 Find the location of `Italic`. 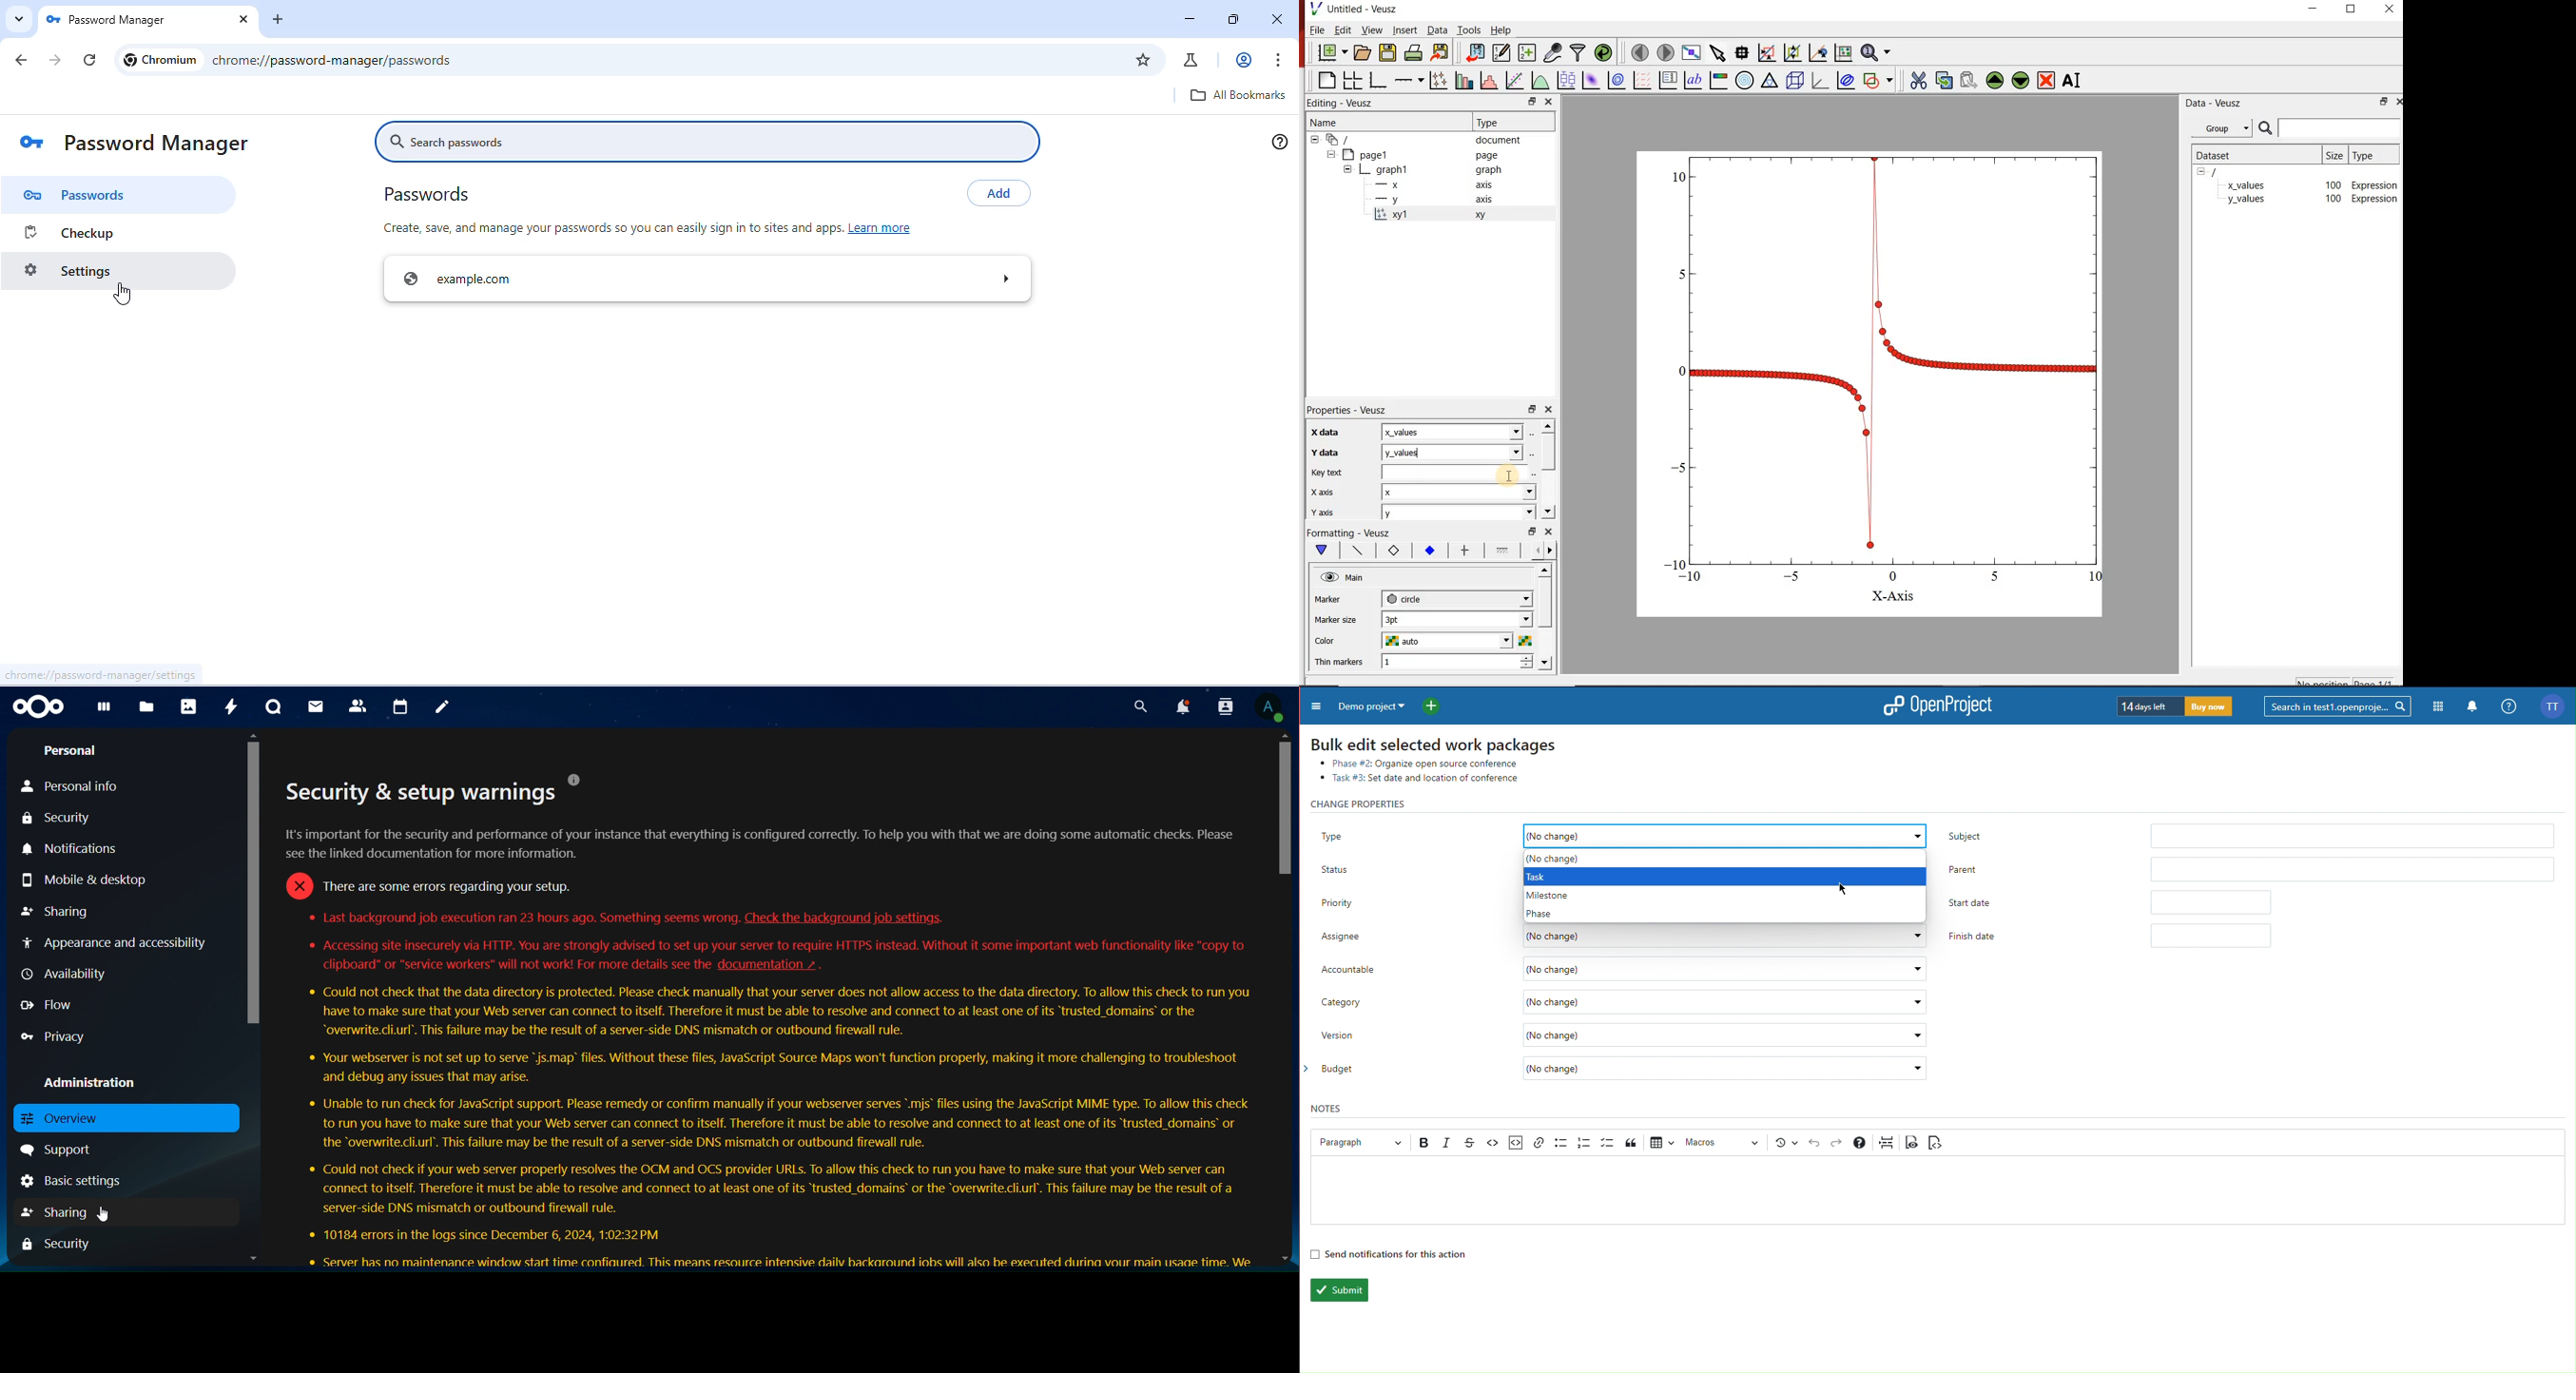

Italic is located at coordinates (1448, 1143).